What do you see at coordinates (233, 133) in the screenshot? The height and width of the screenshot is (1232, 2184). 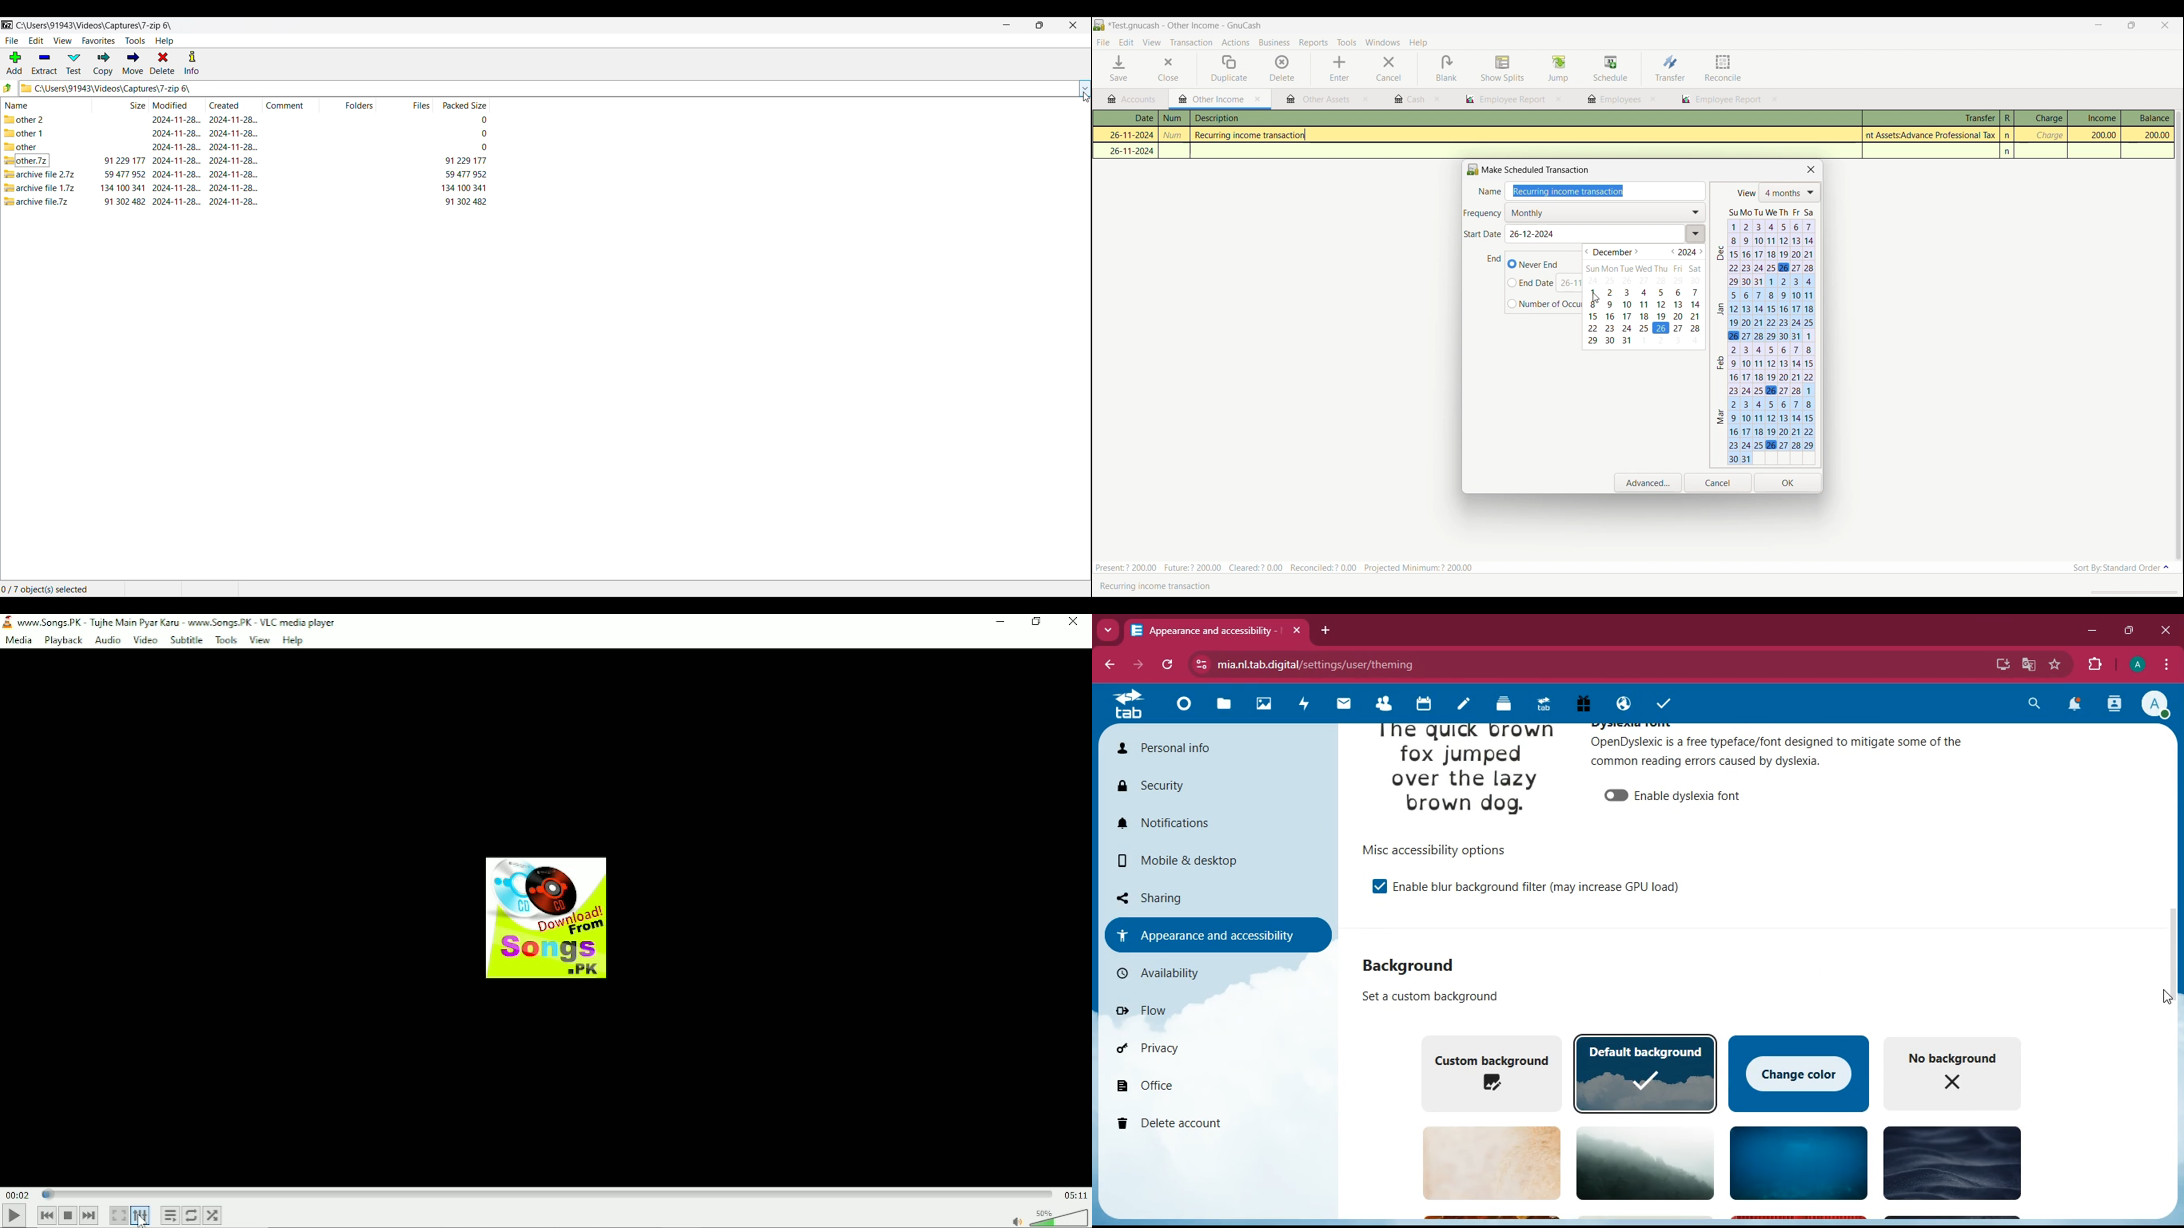 I see `created date & time` at bounding box center [233, 133].